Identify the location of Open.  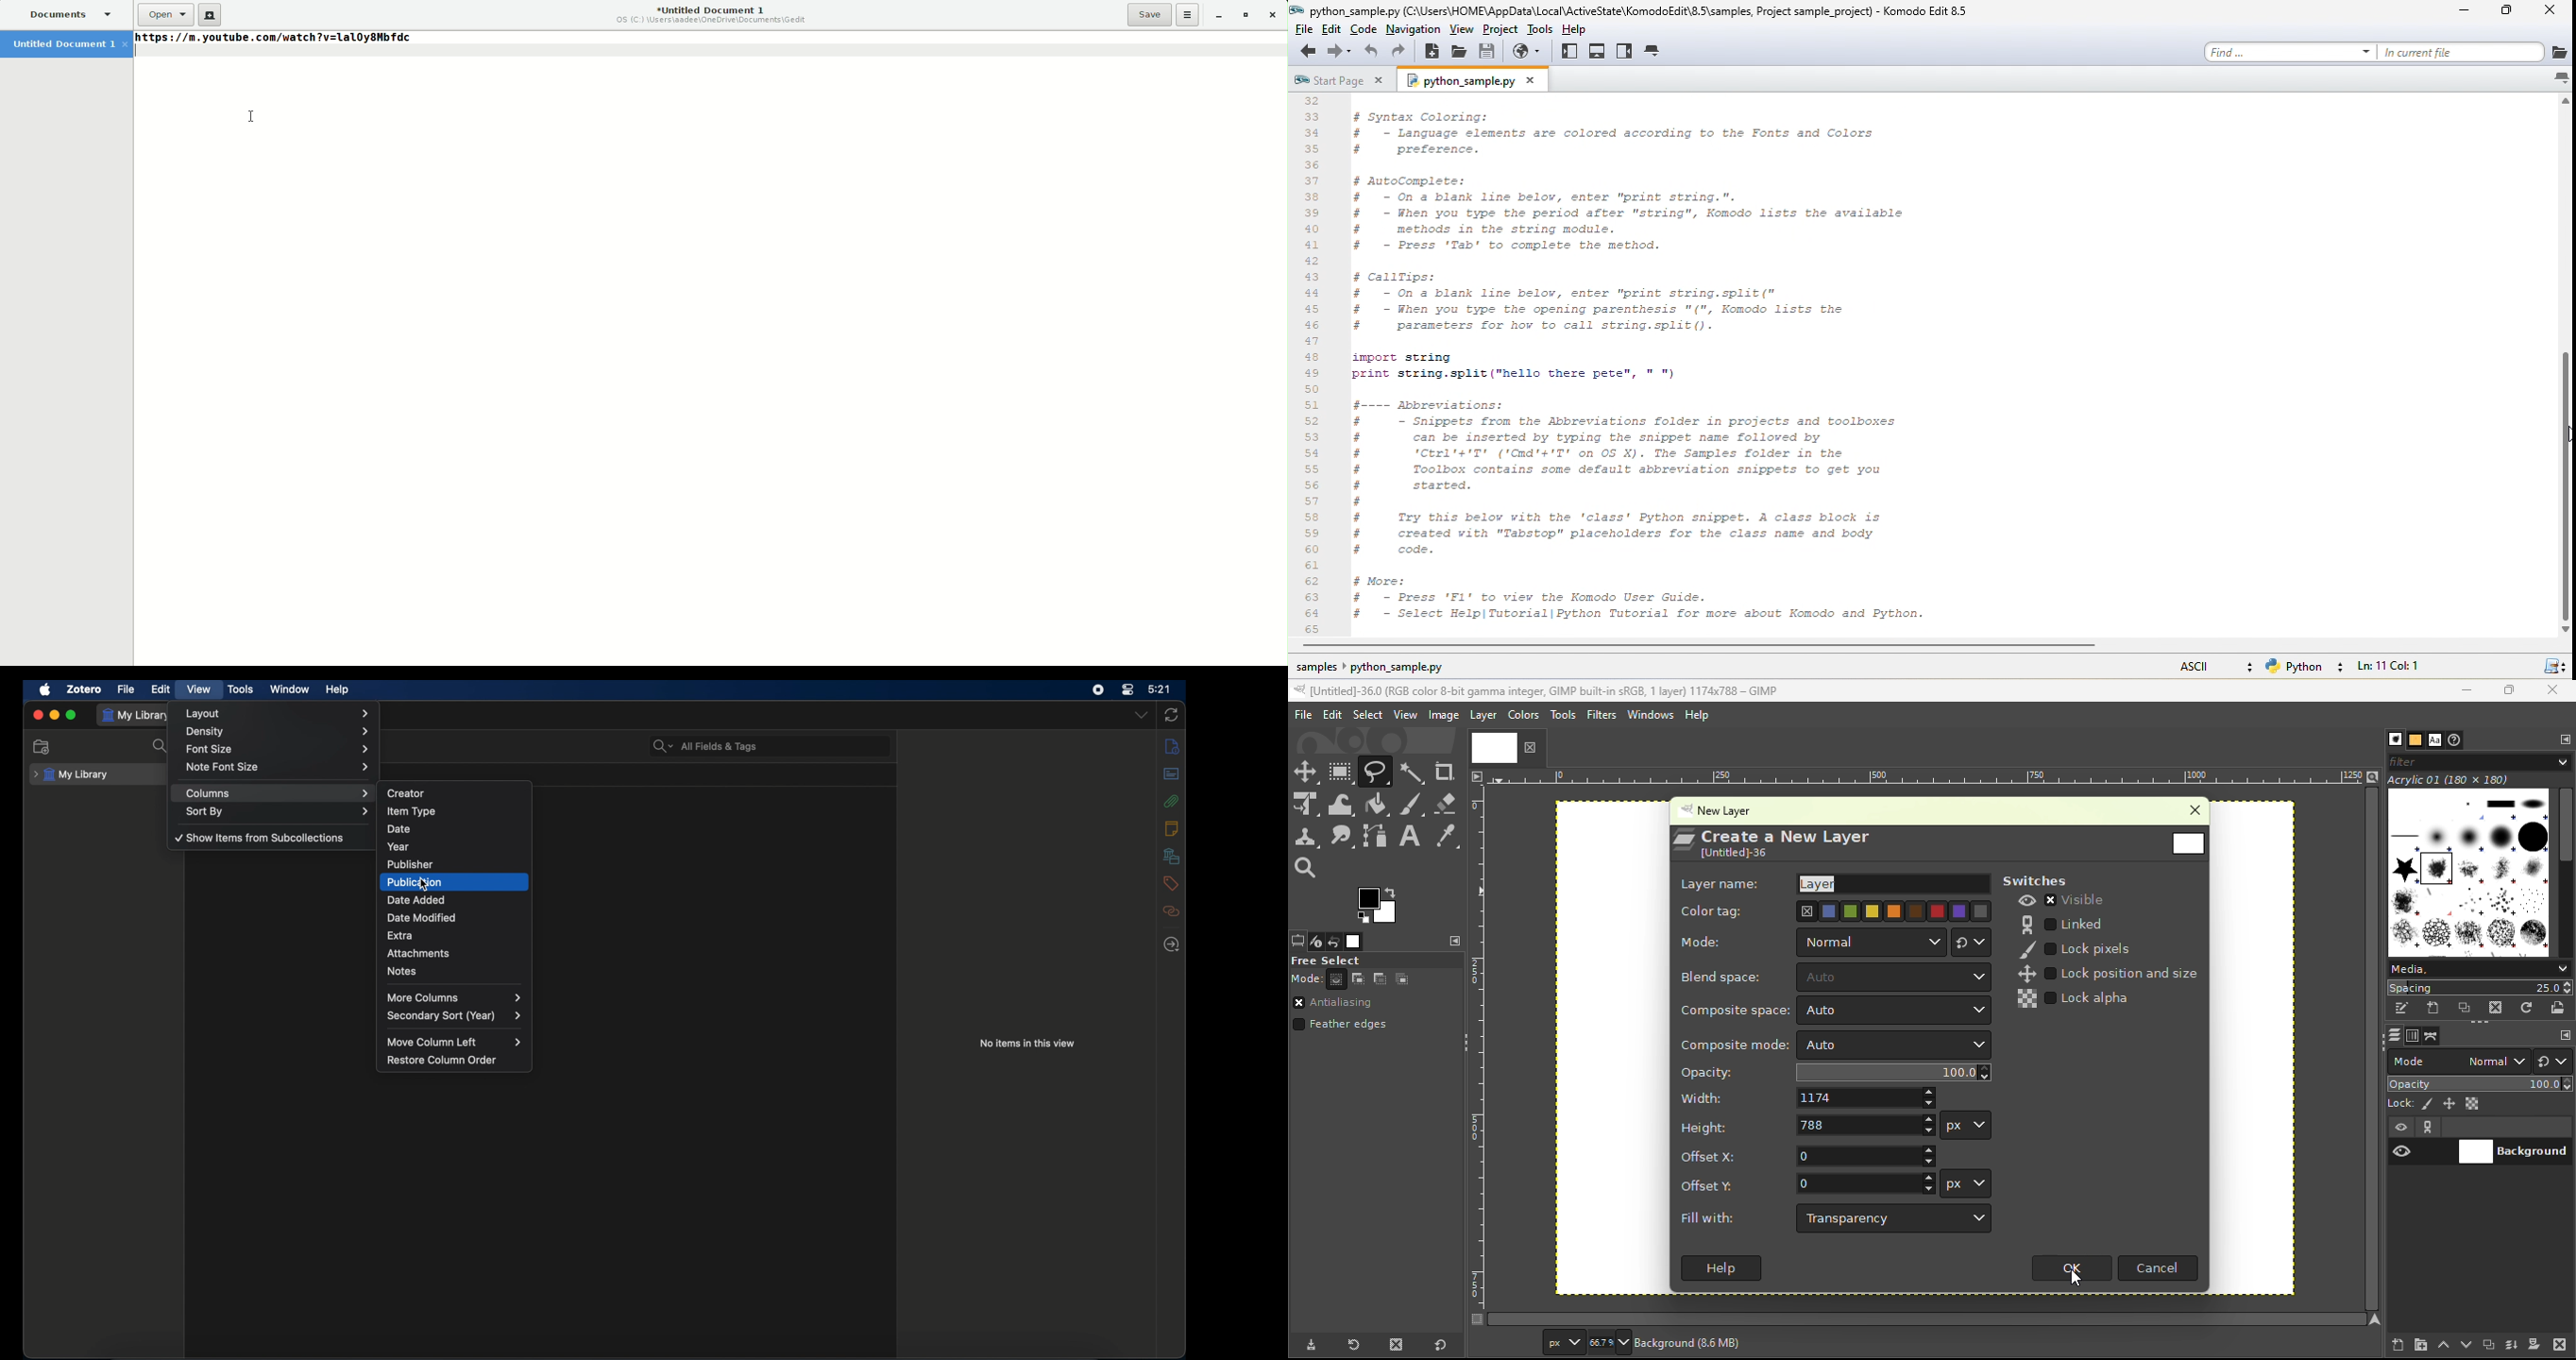
(165, 15).